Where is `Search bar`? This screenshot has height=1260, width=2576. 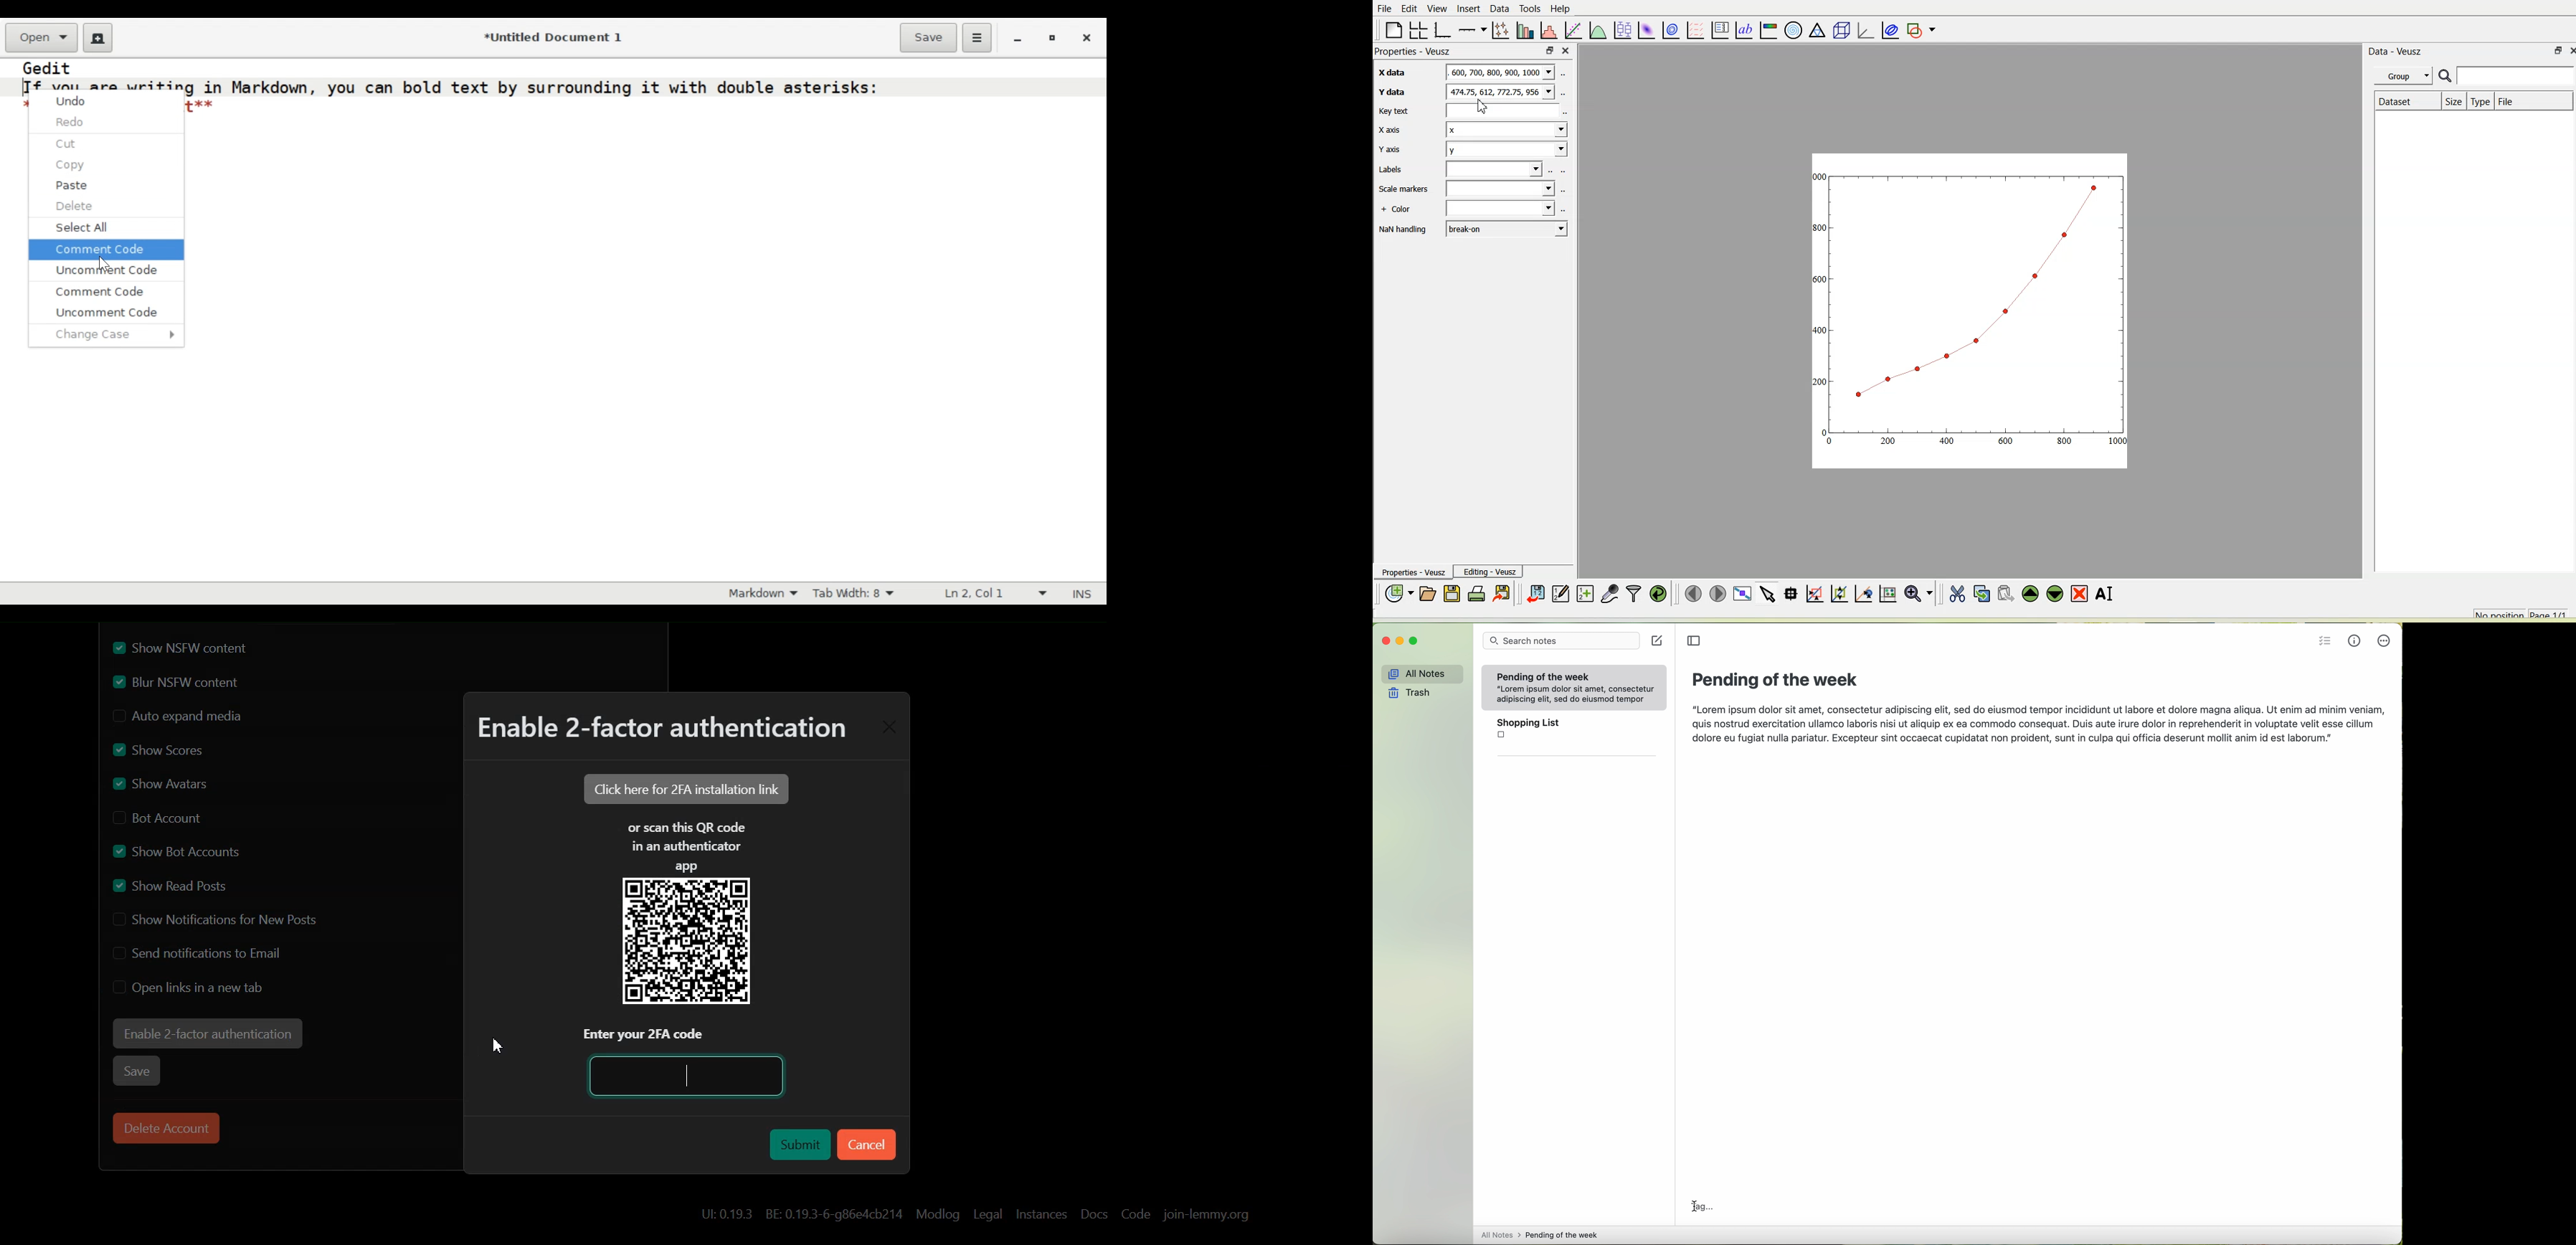
Search bar is located at coordinates (2506, 75).